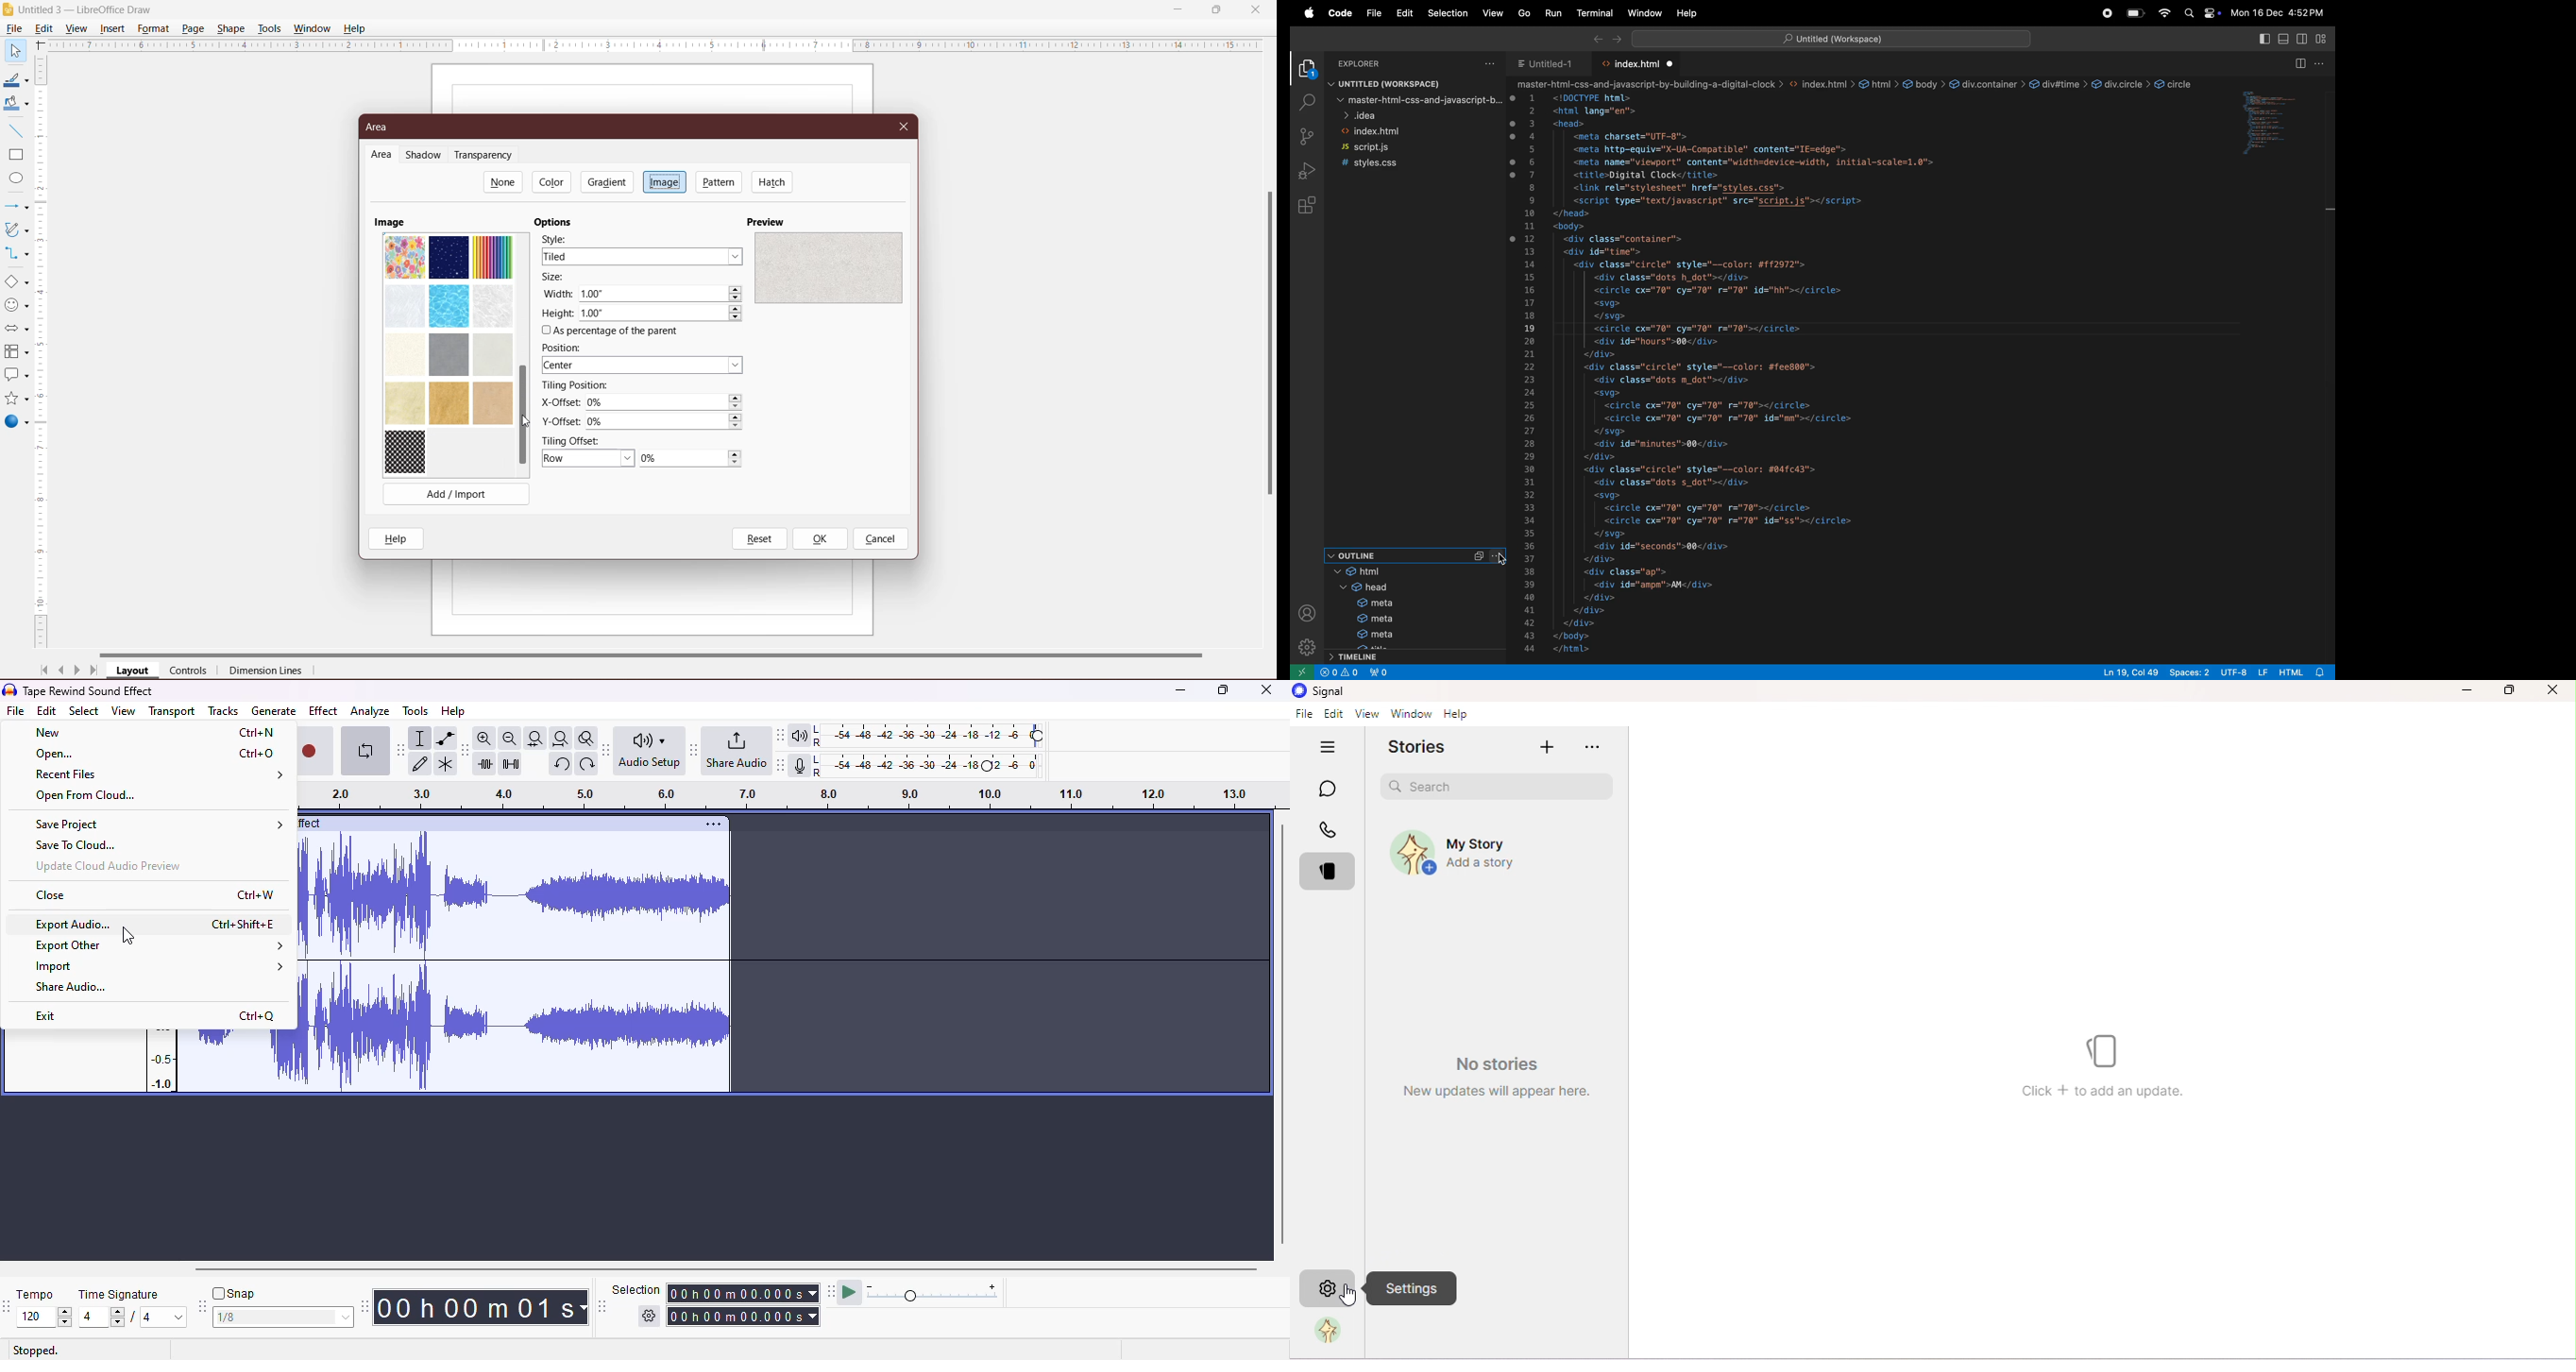 The width and height of the screenshot is (2576, 1372). What do you see at coordinates (357, 28) in the screenshot?
I see `Help` at bounding box center [357, 28].